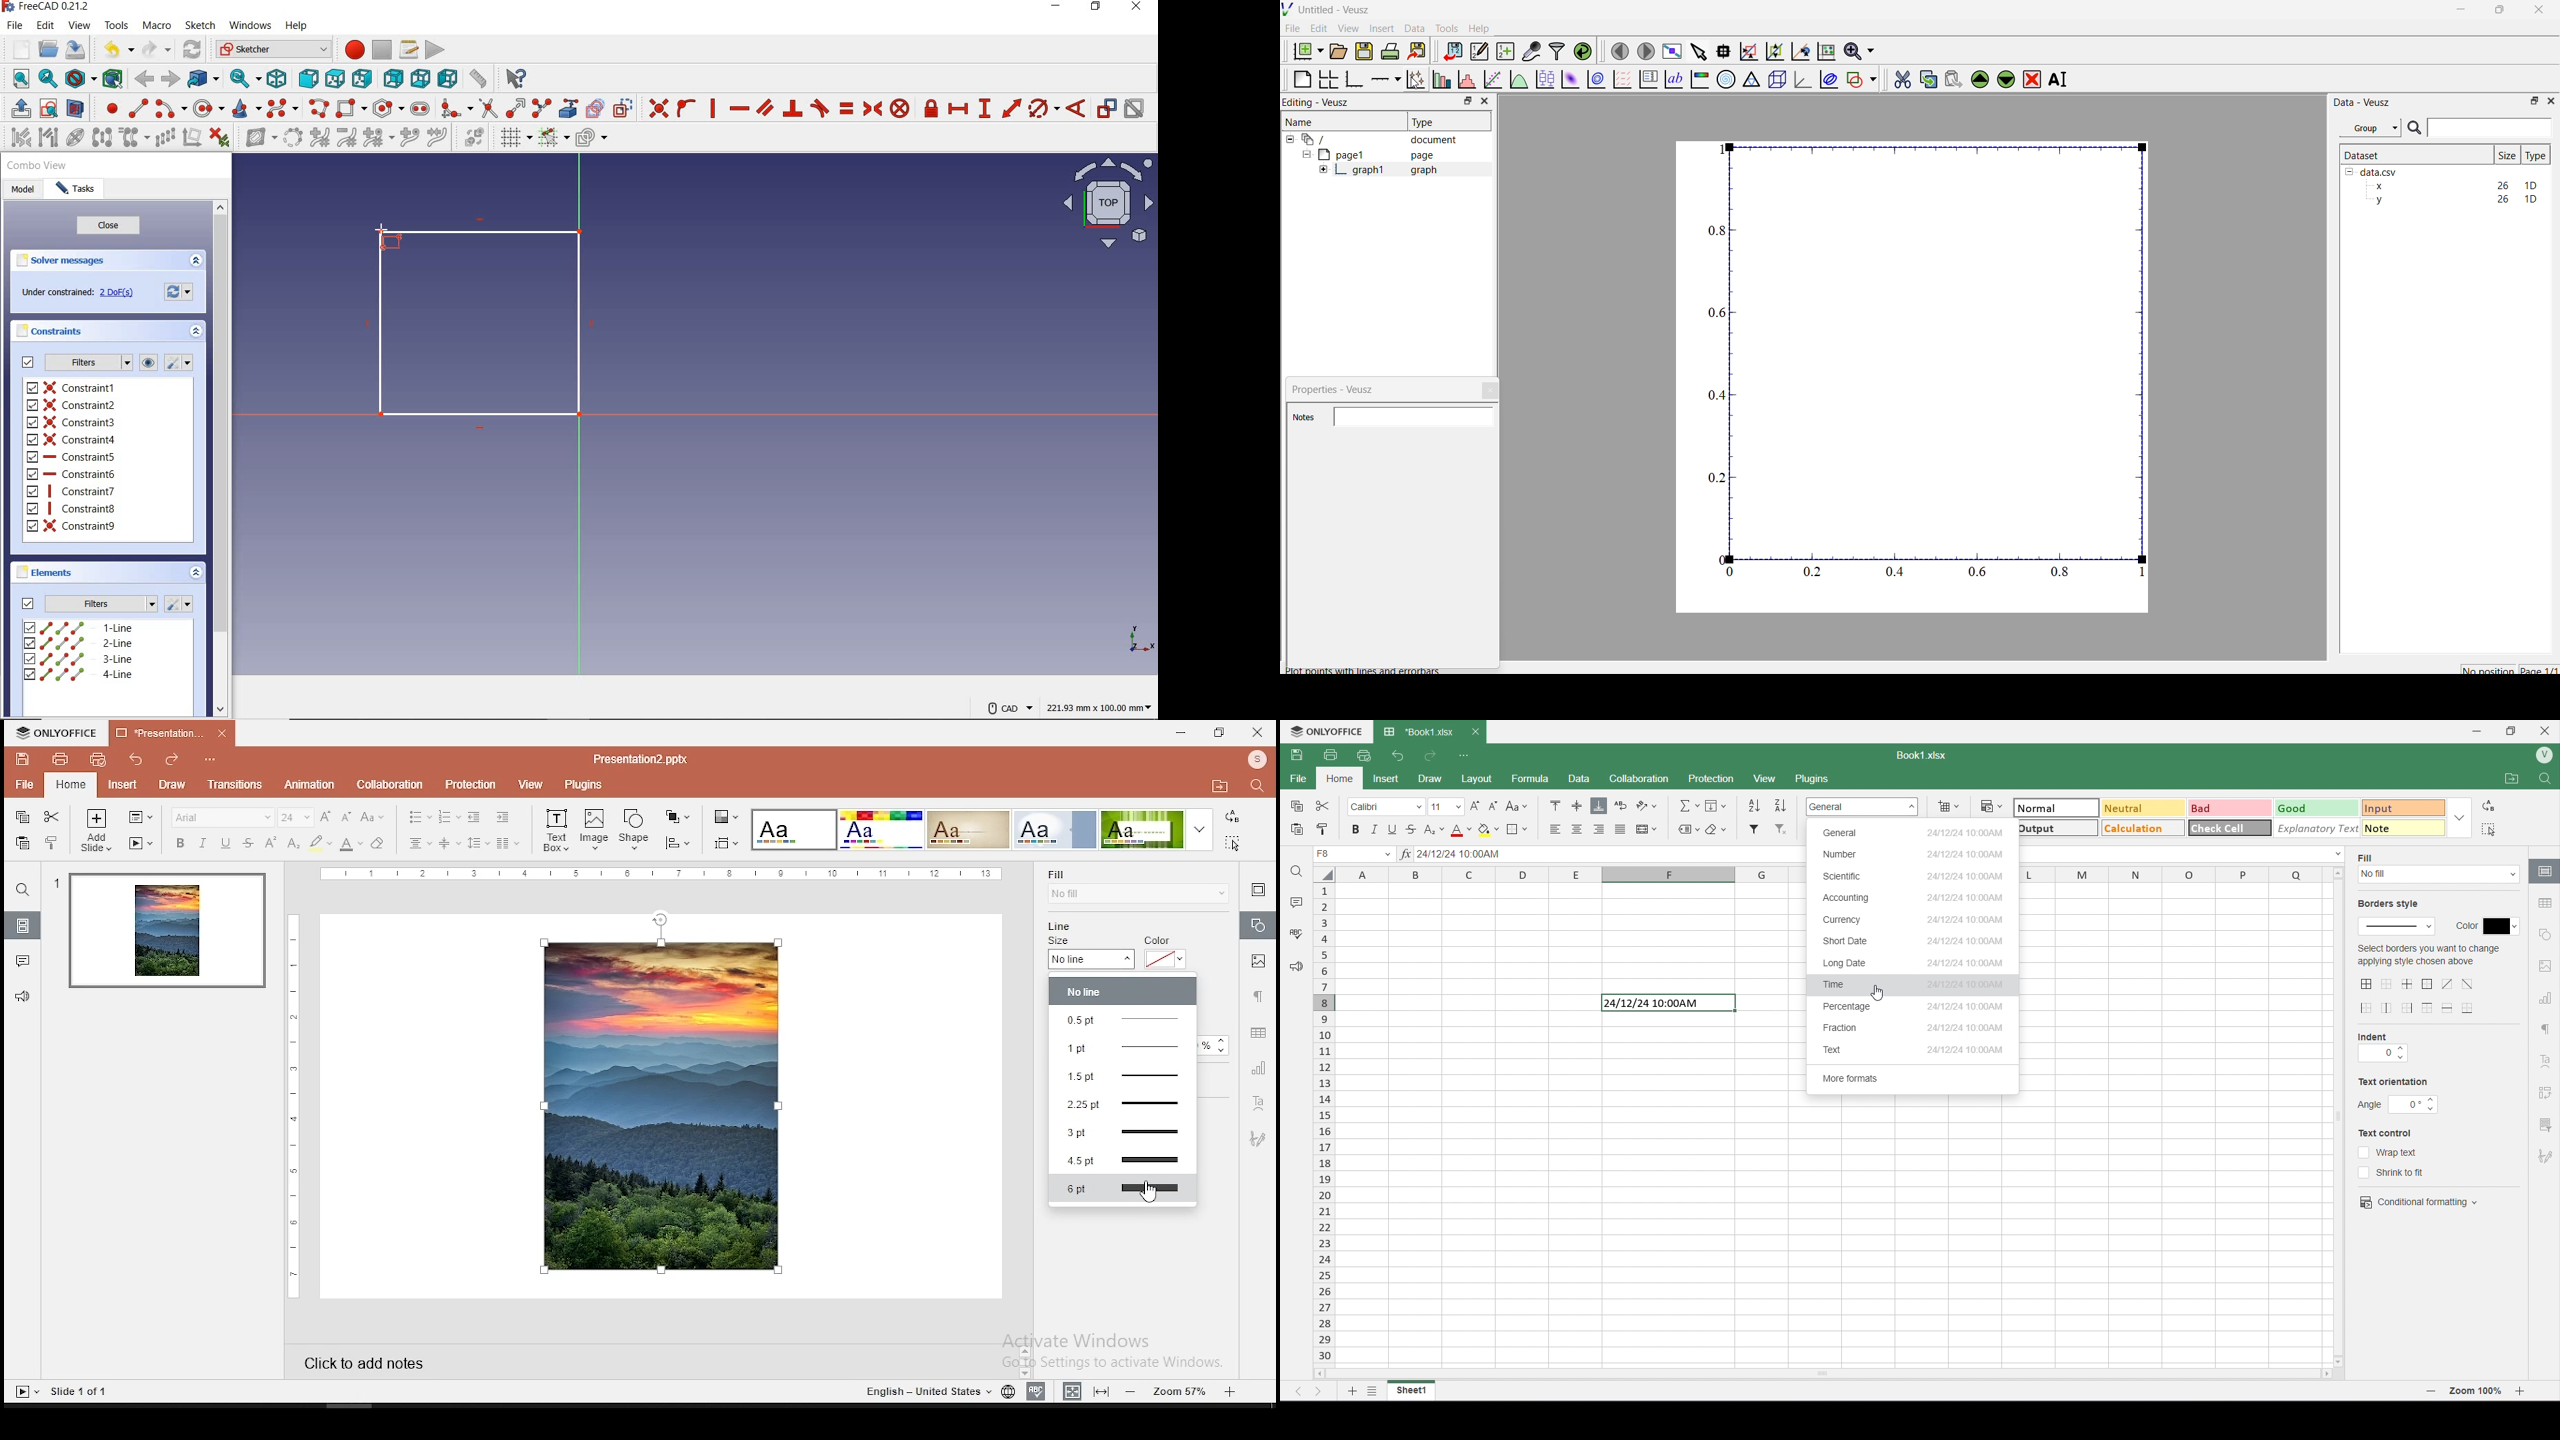 This screenshot has width=2576, height=1456. I want to click on image, so click(594, 829).